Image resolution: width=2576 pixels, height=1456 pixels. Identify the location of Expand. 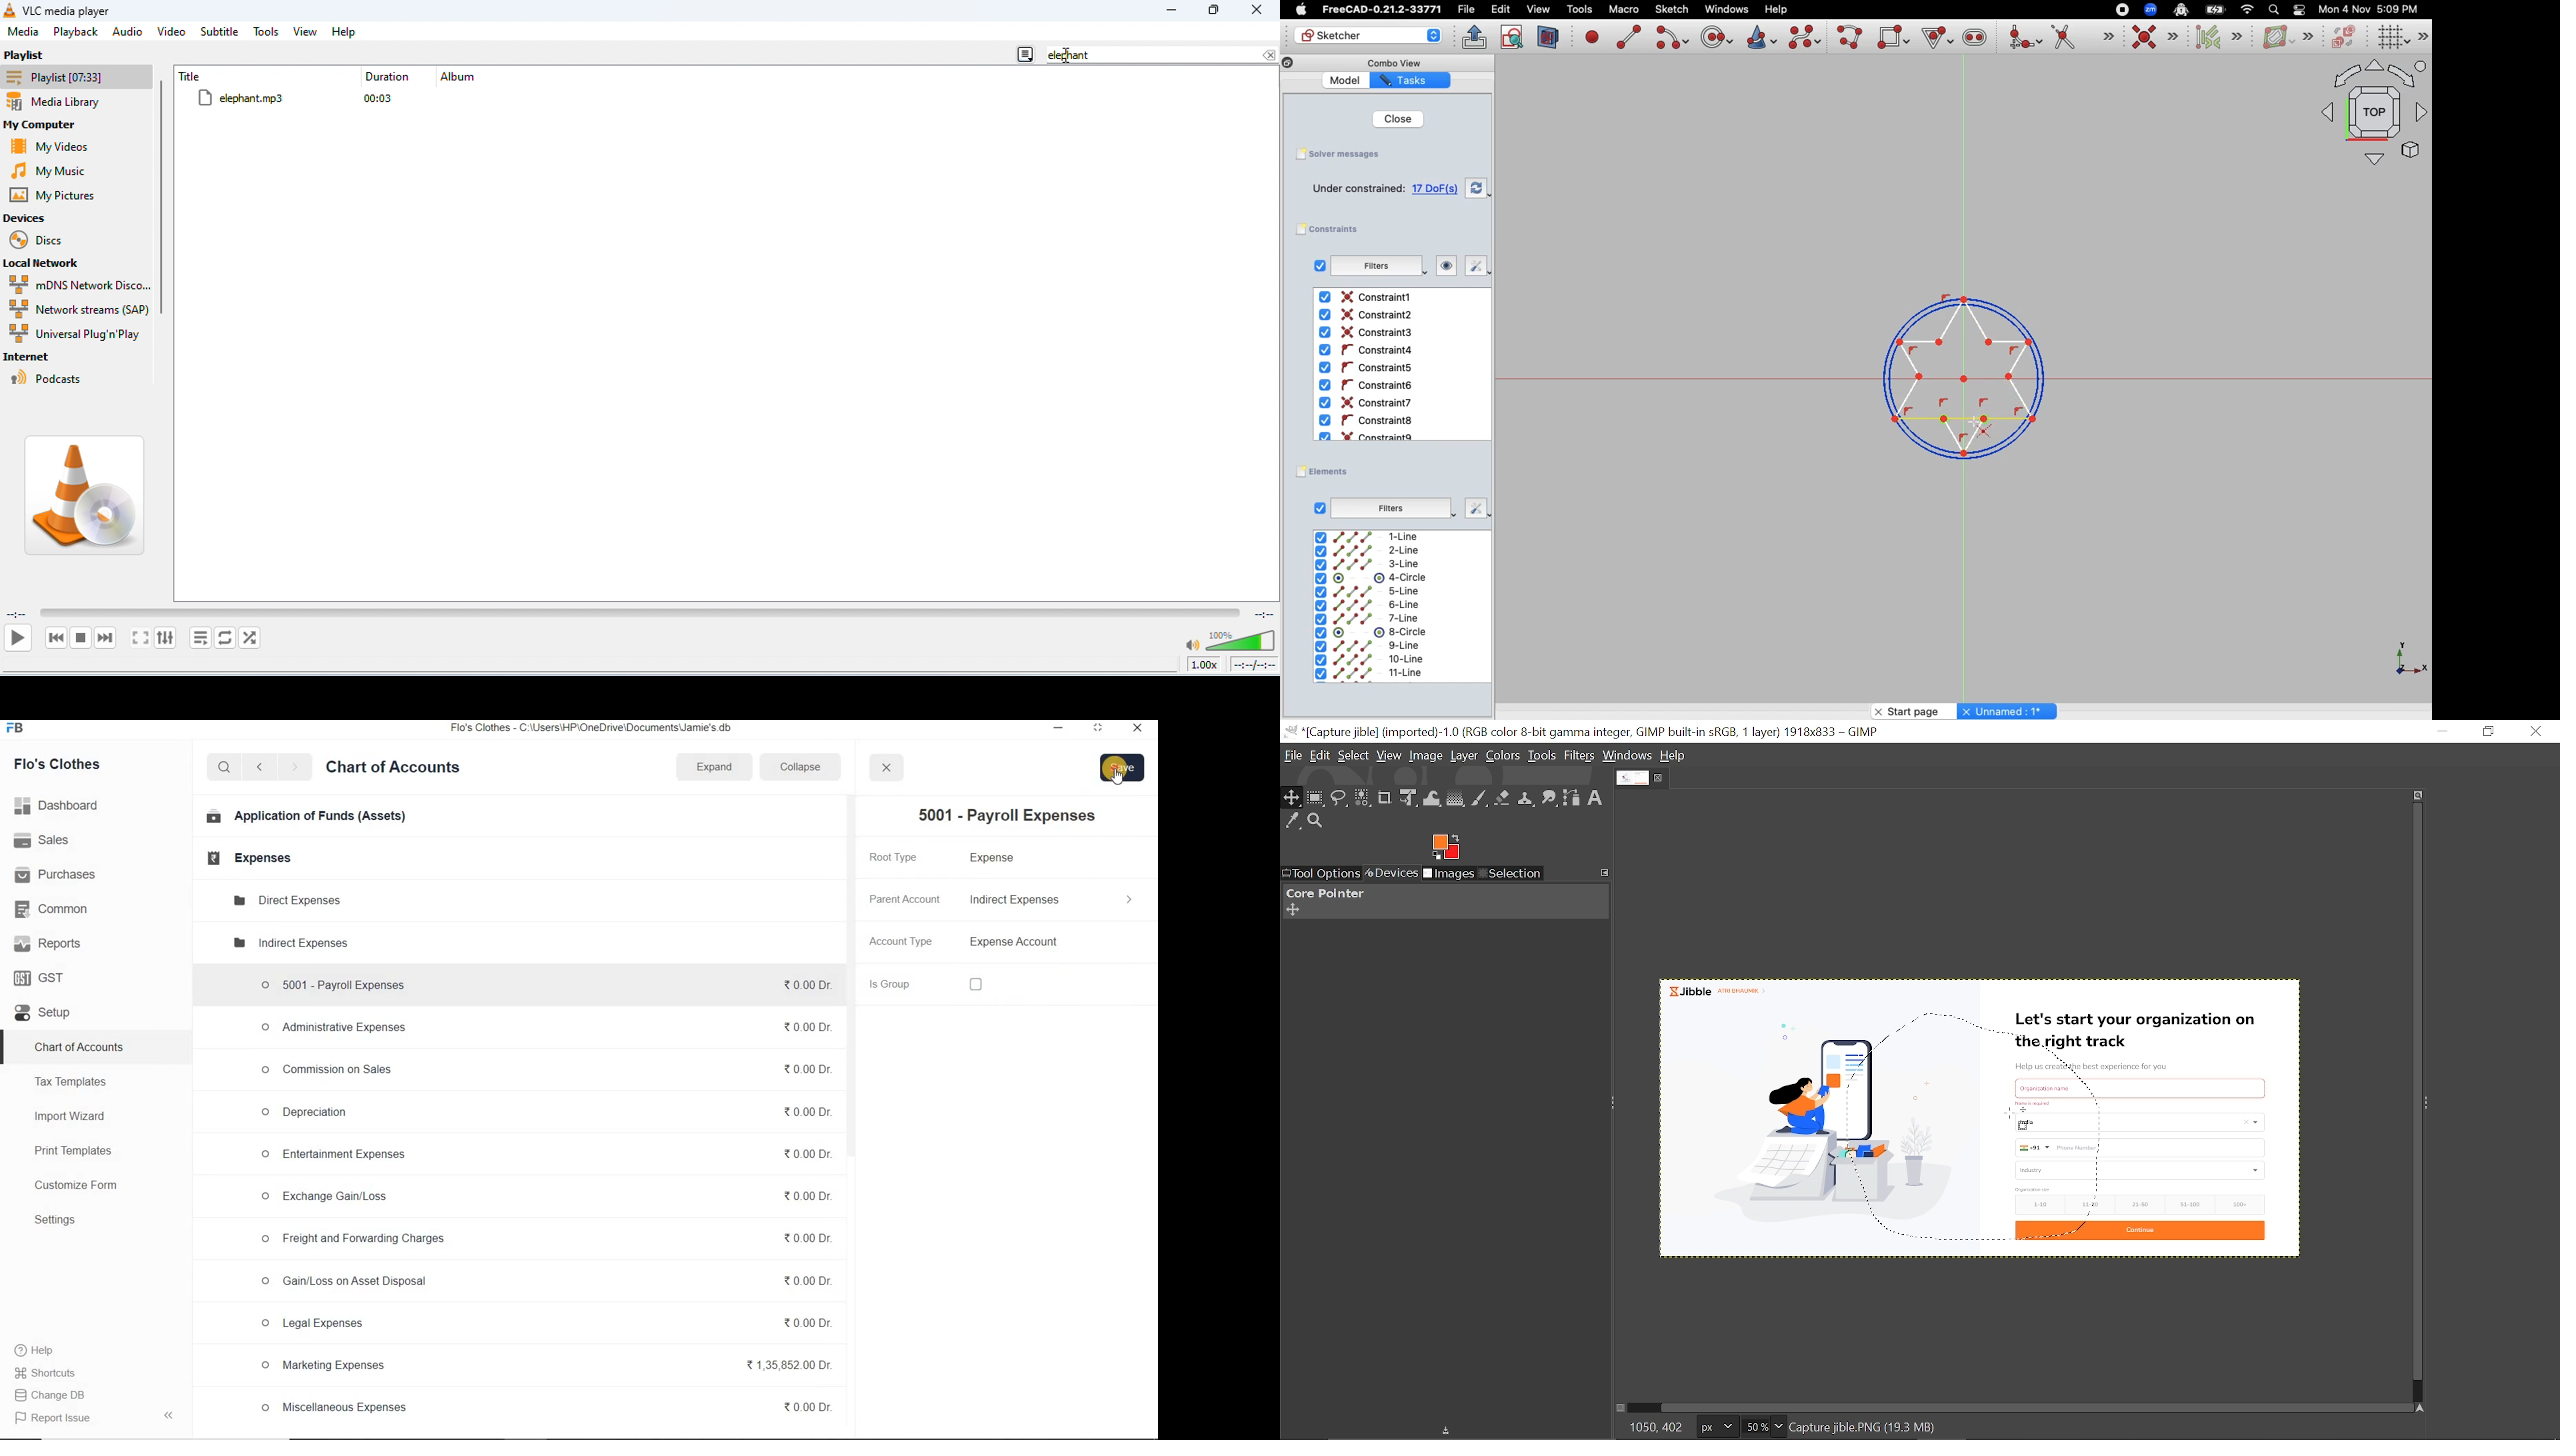
(716, 766).